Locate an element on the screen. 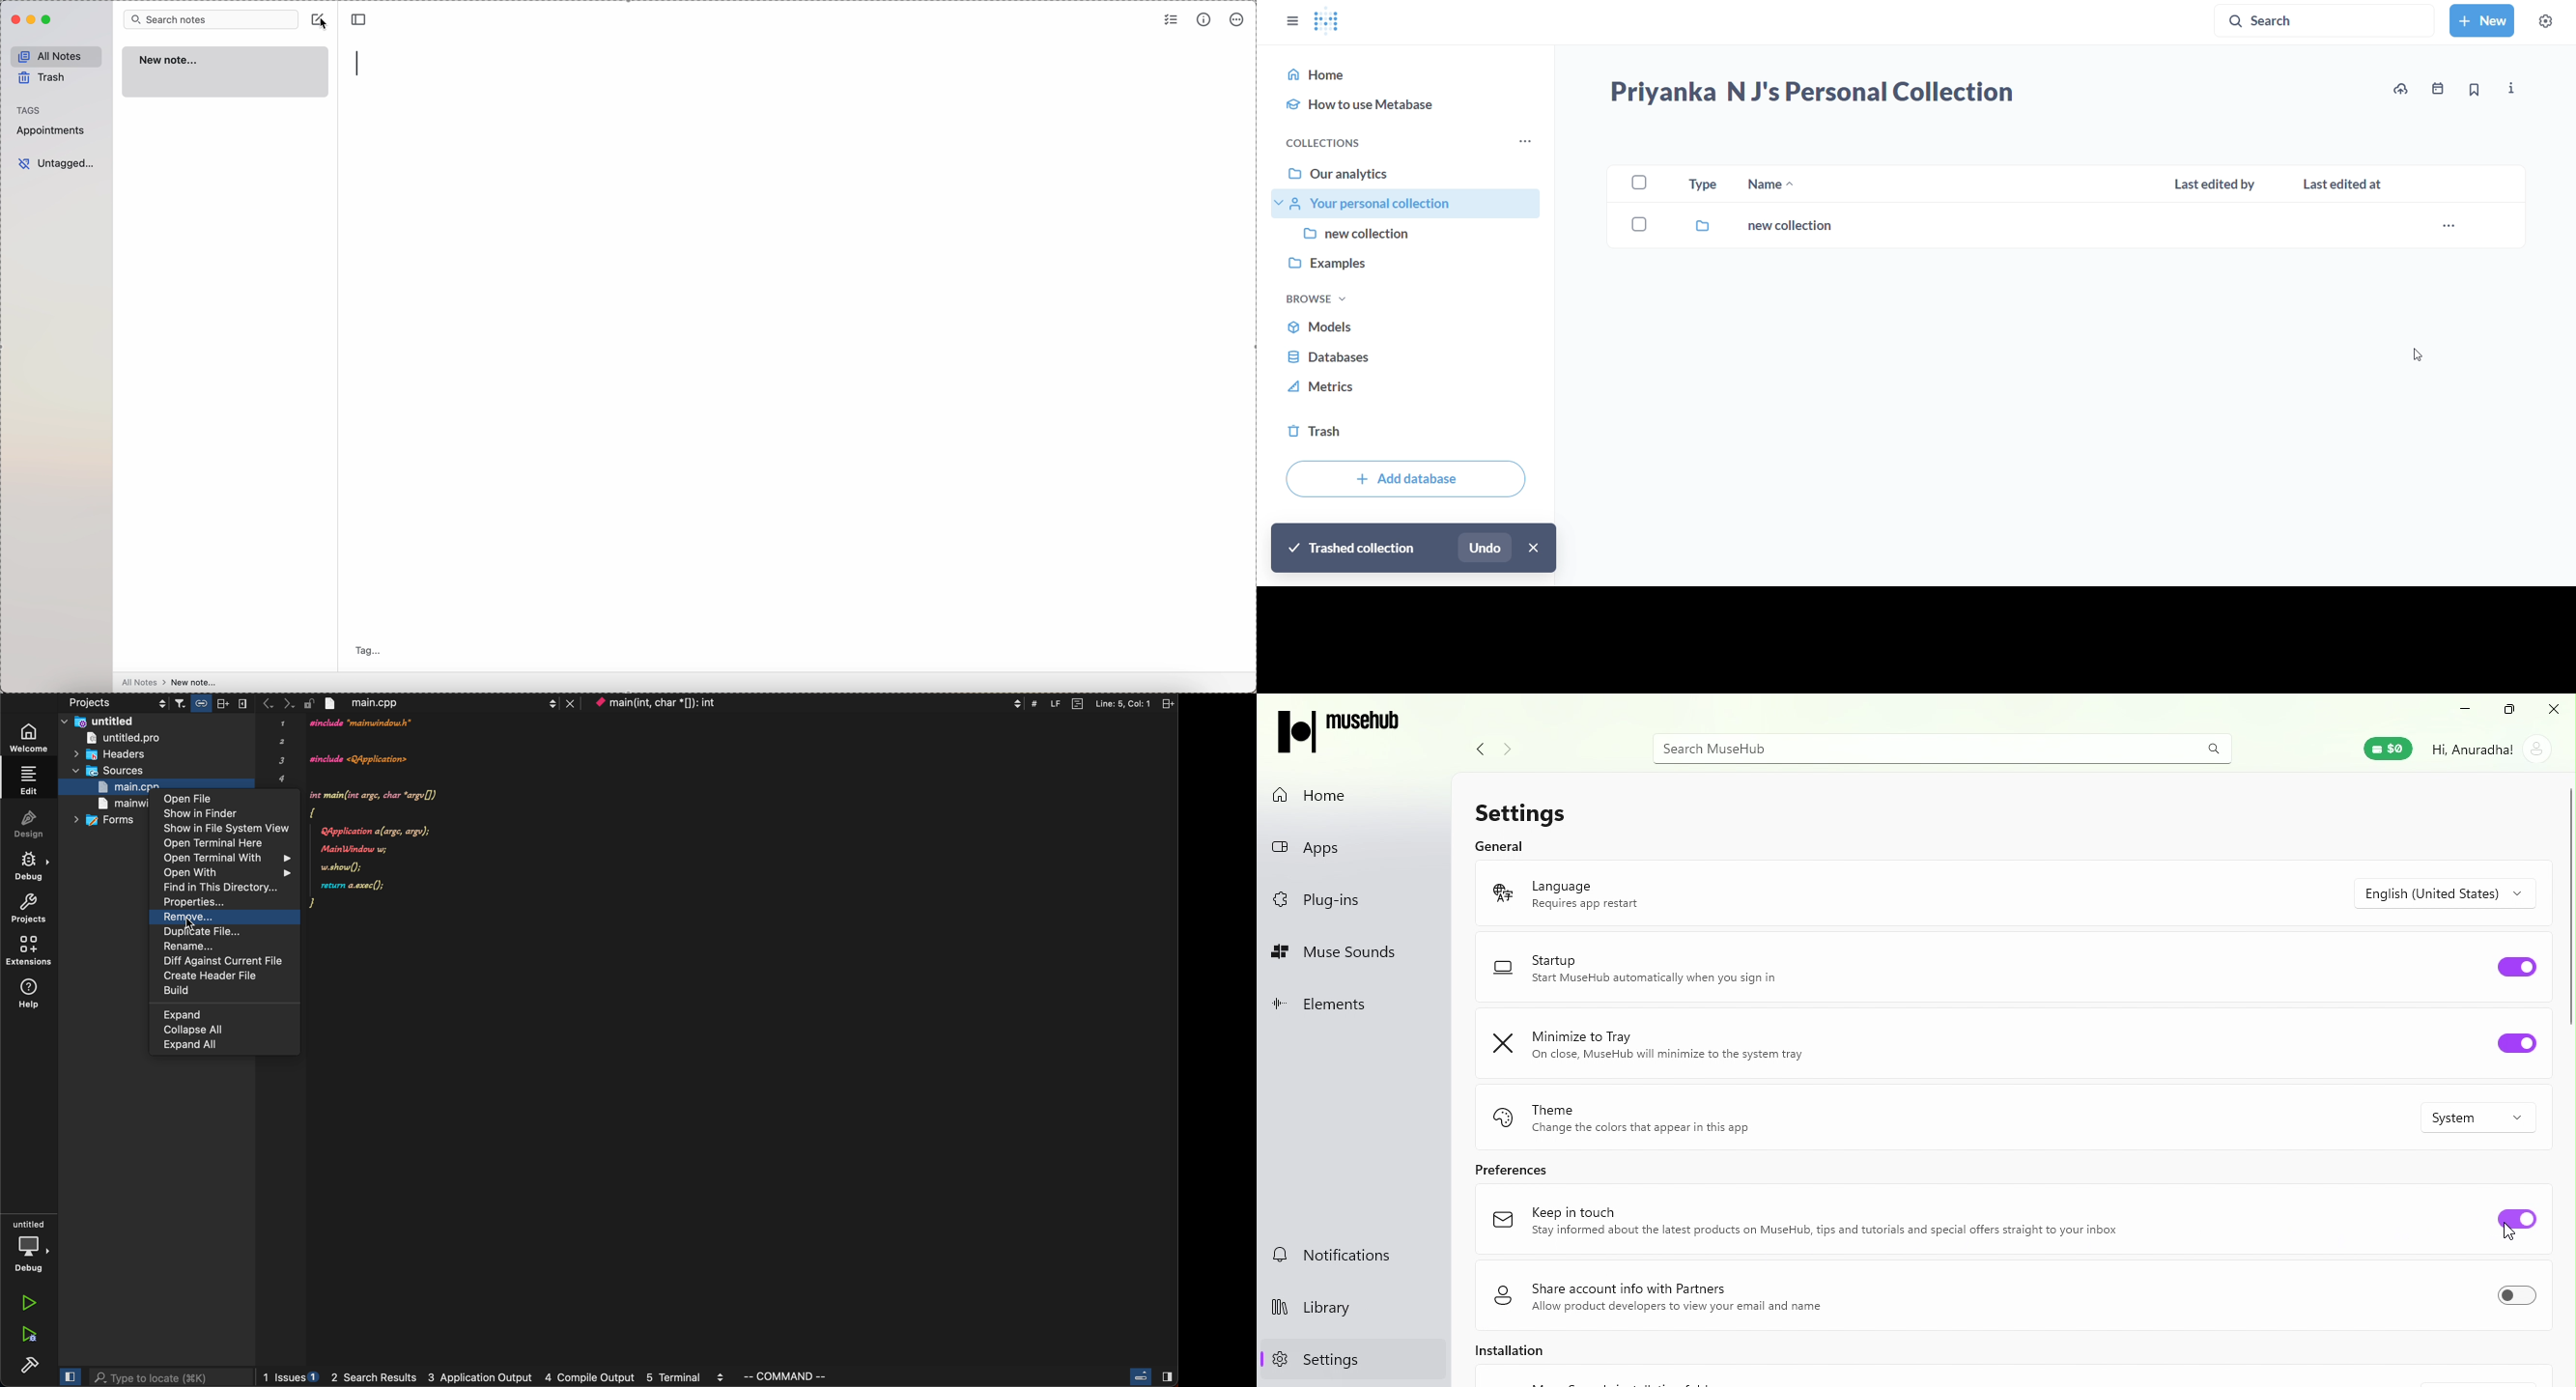 The height and width of the screenshot is (1400, 2576). debug is located at coordinates (28, 1245).